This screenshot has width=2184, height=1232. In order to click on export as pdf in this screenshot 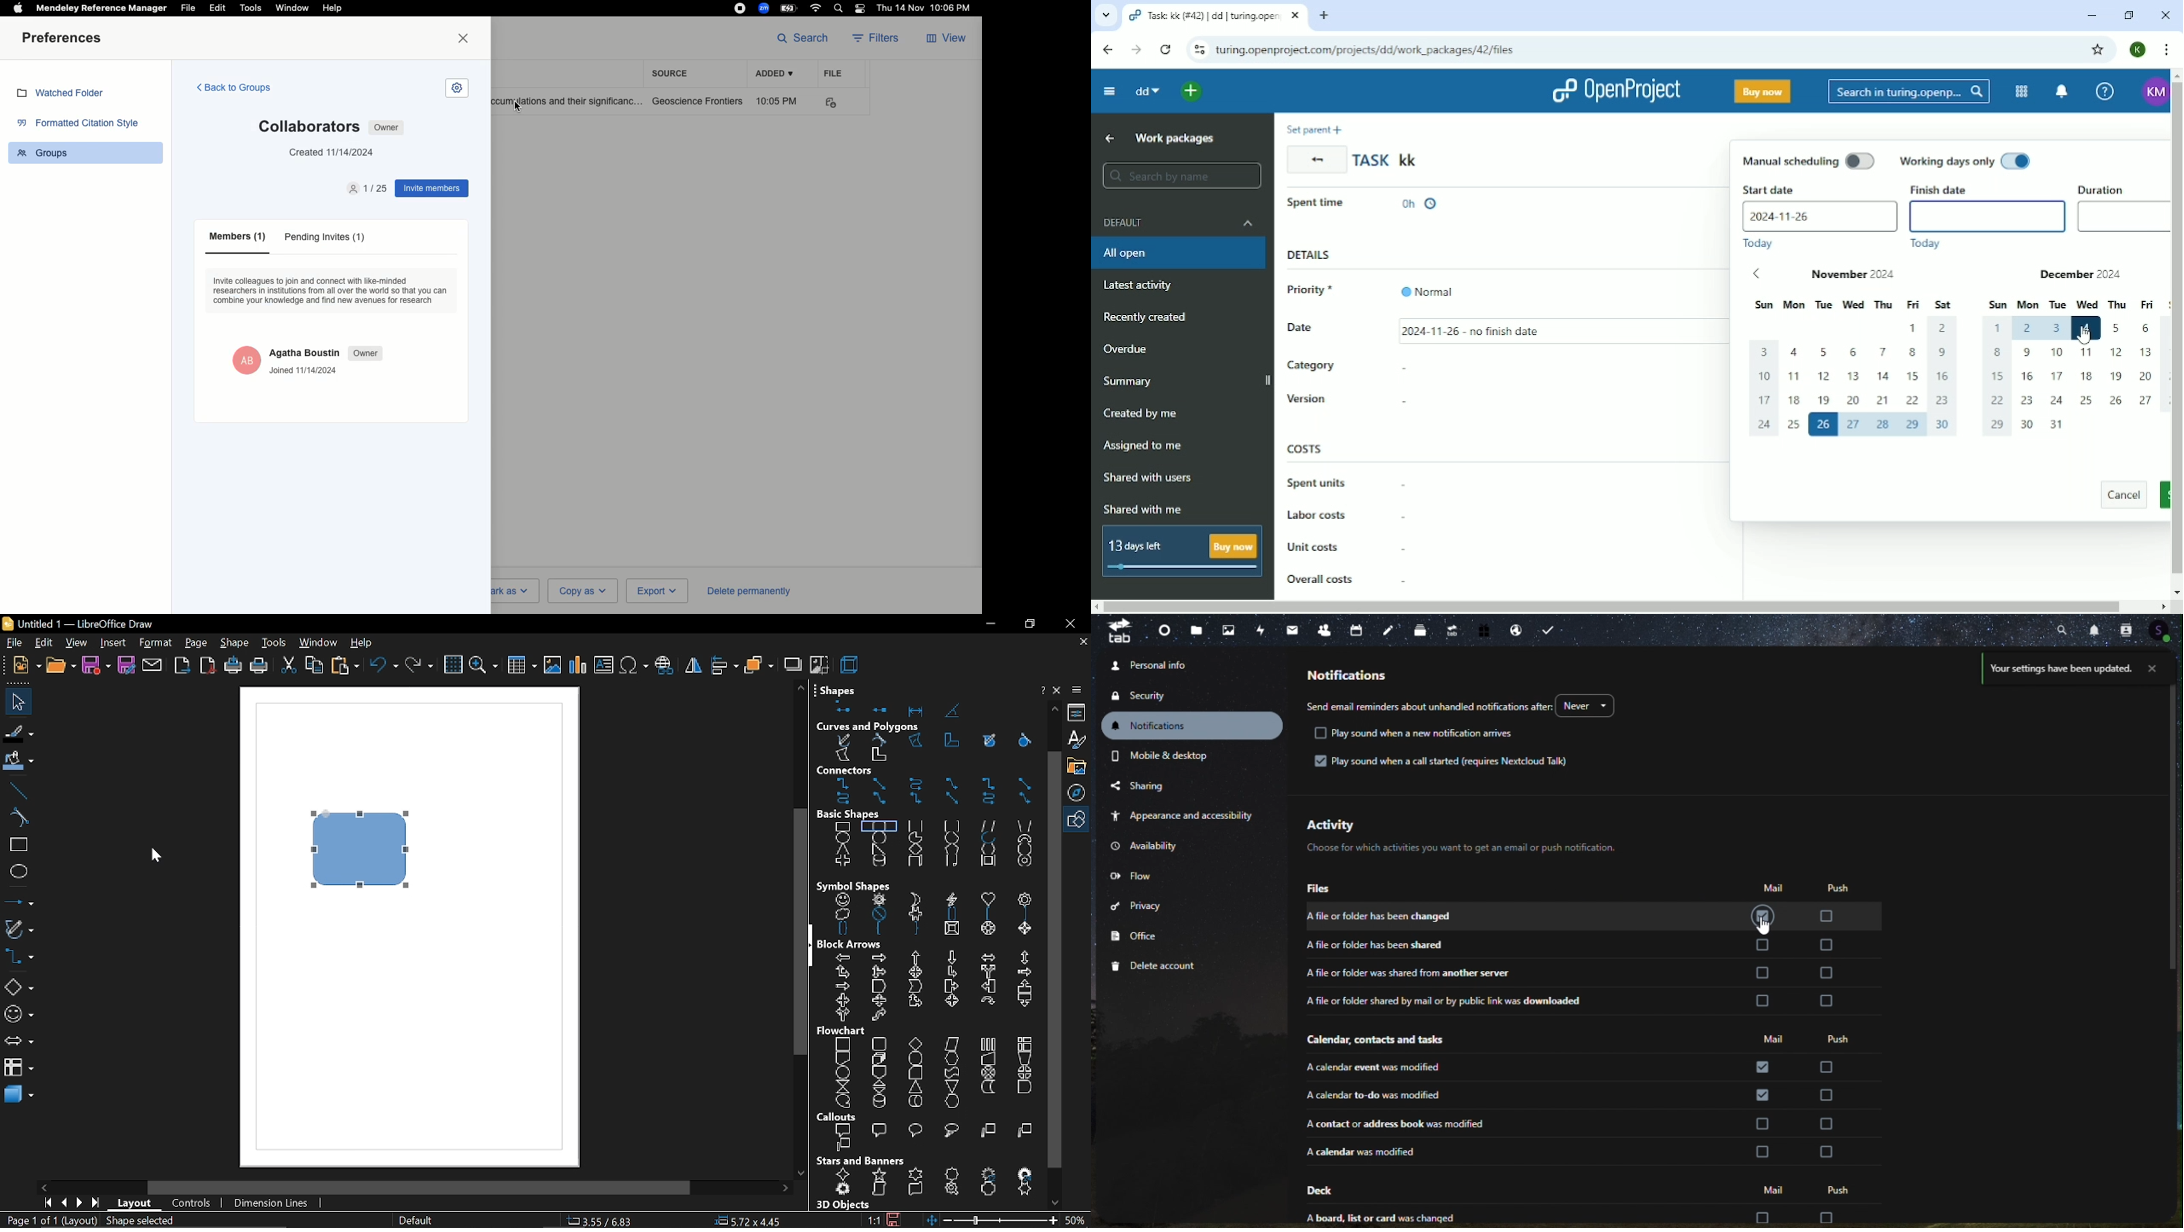, I will do `click(208, 665)`.